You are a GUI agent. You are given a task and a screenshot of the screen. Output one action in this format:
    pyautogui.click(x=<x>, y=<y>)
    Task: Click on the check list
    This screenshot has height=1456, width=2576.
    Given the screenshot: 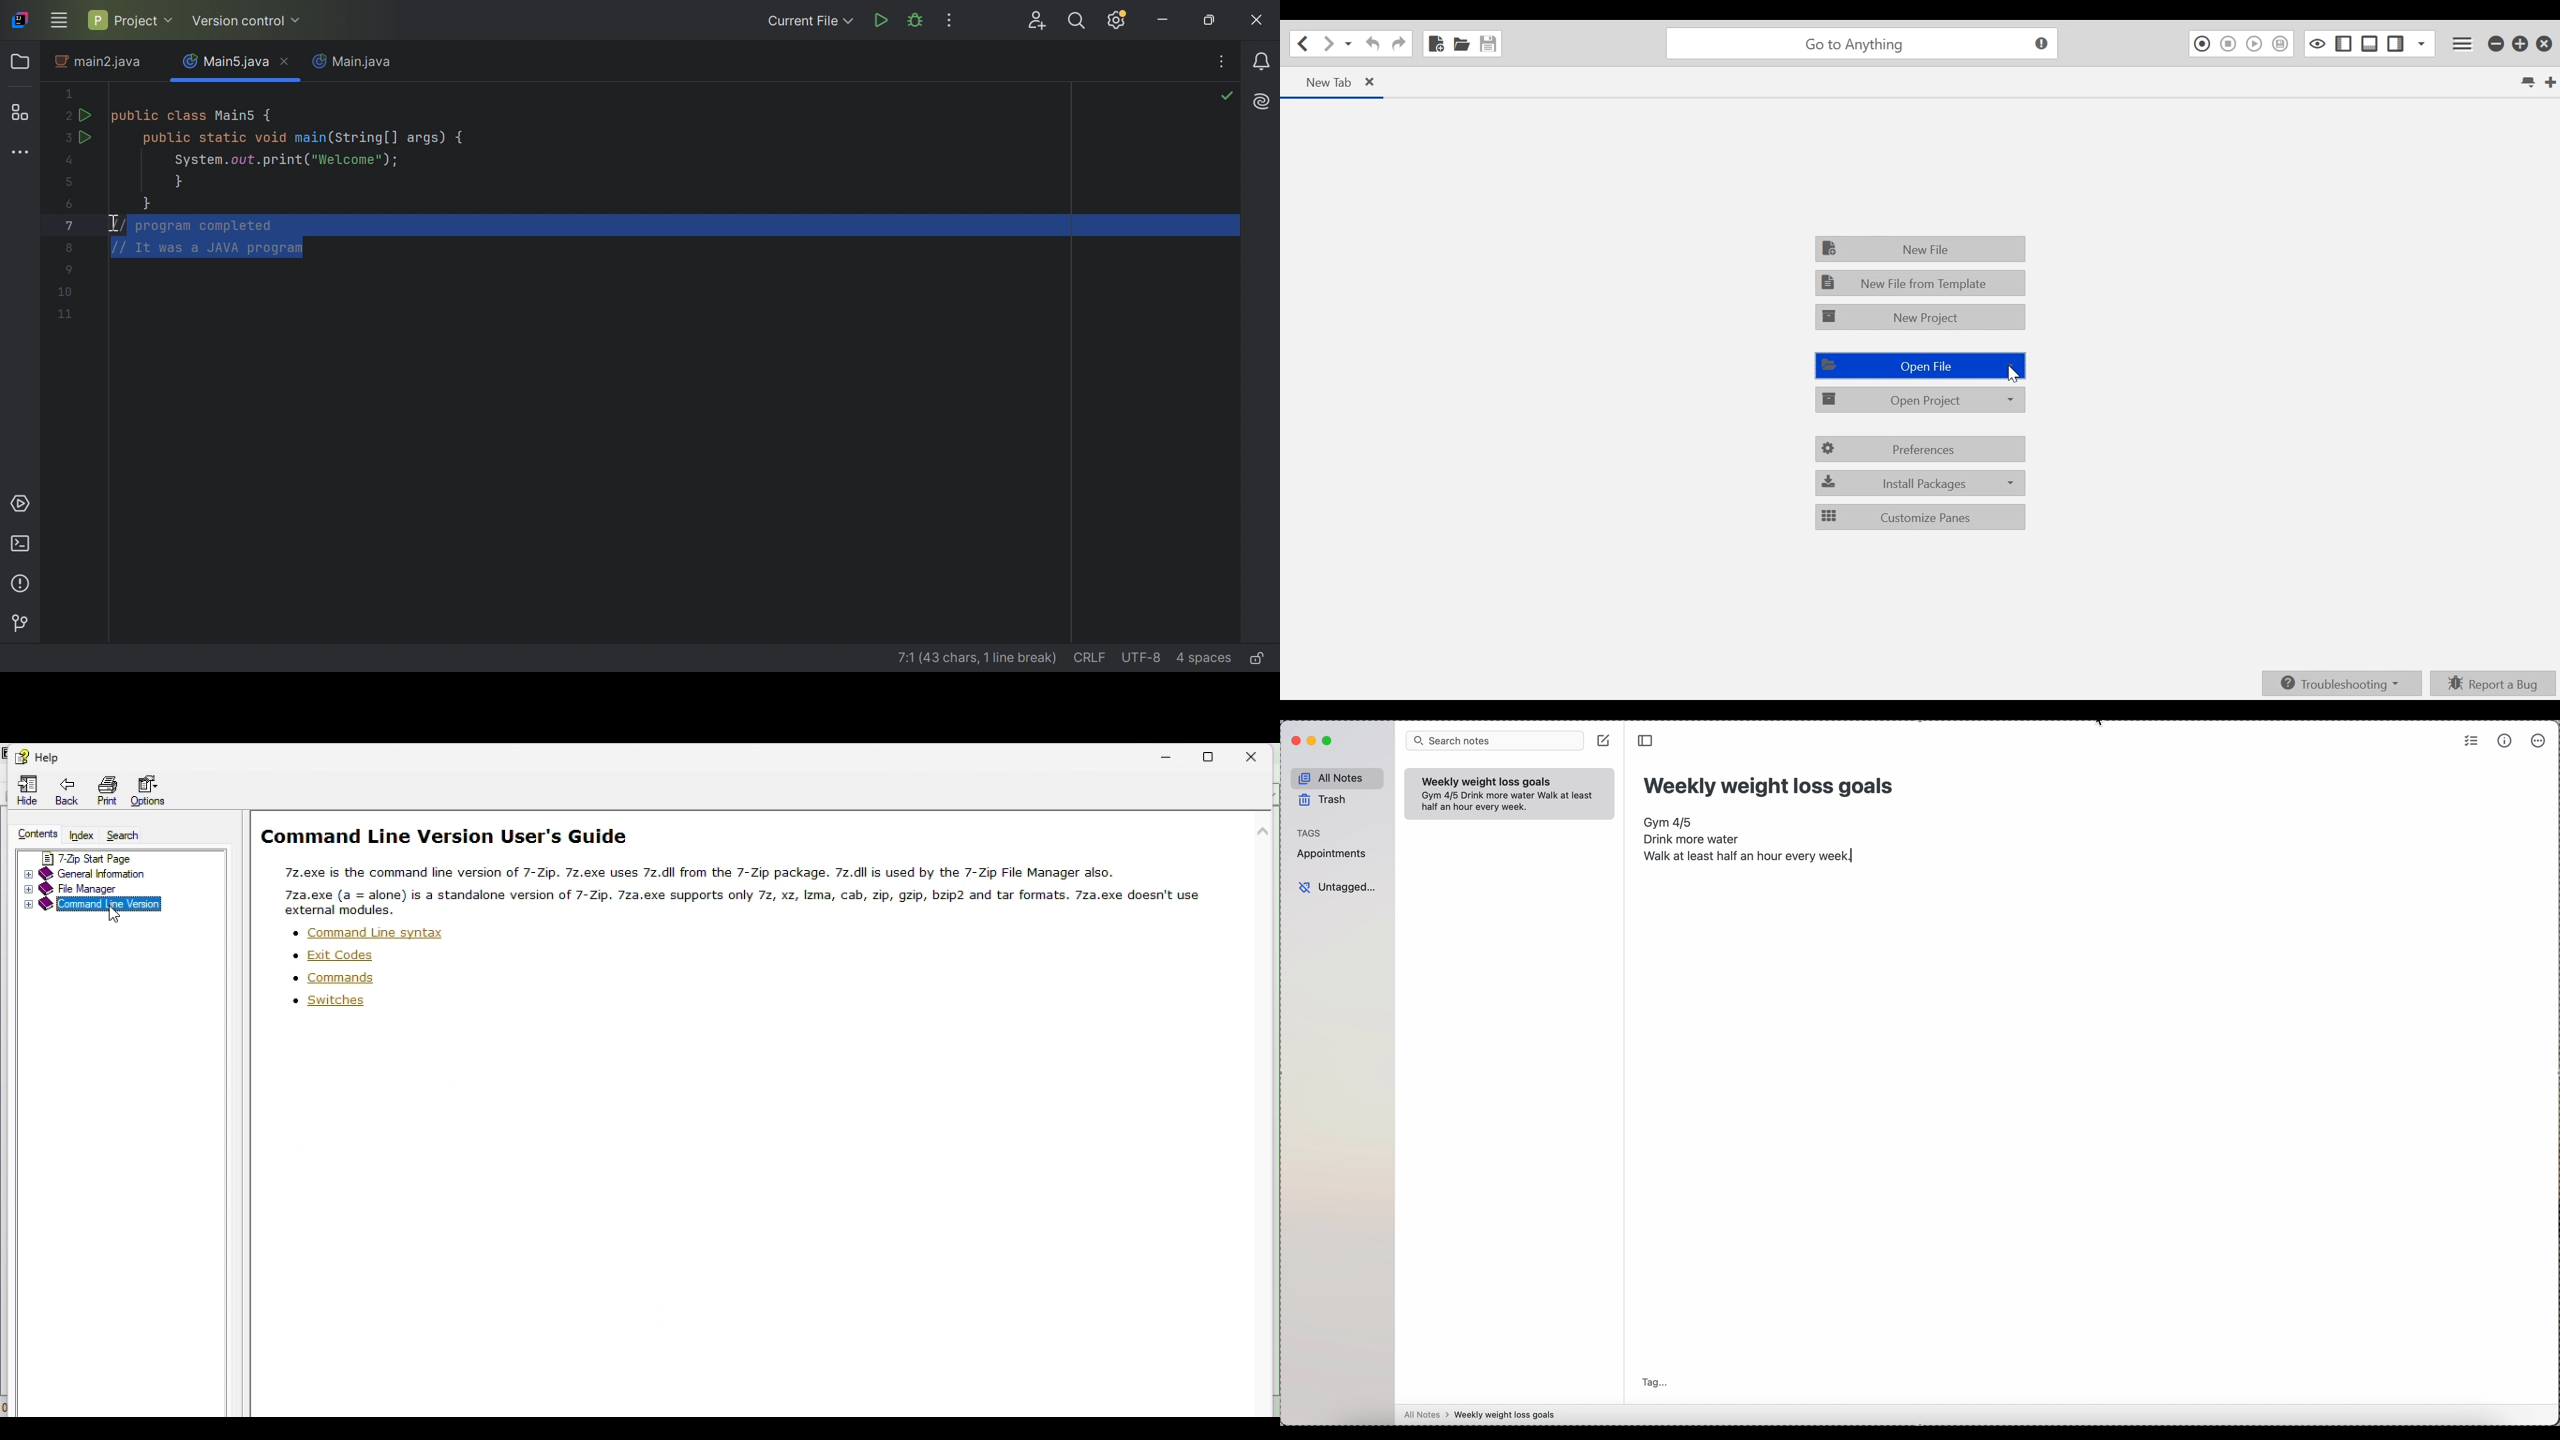 What is the action you would take?
    pyautogui.click(x=2469, y=742)
    